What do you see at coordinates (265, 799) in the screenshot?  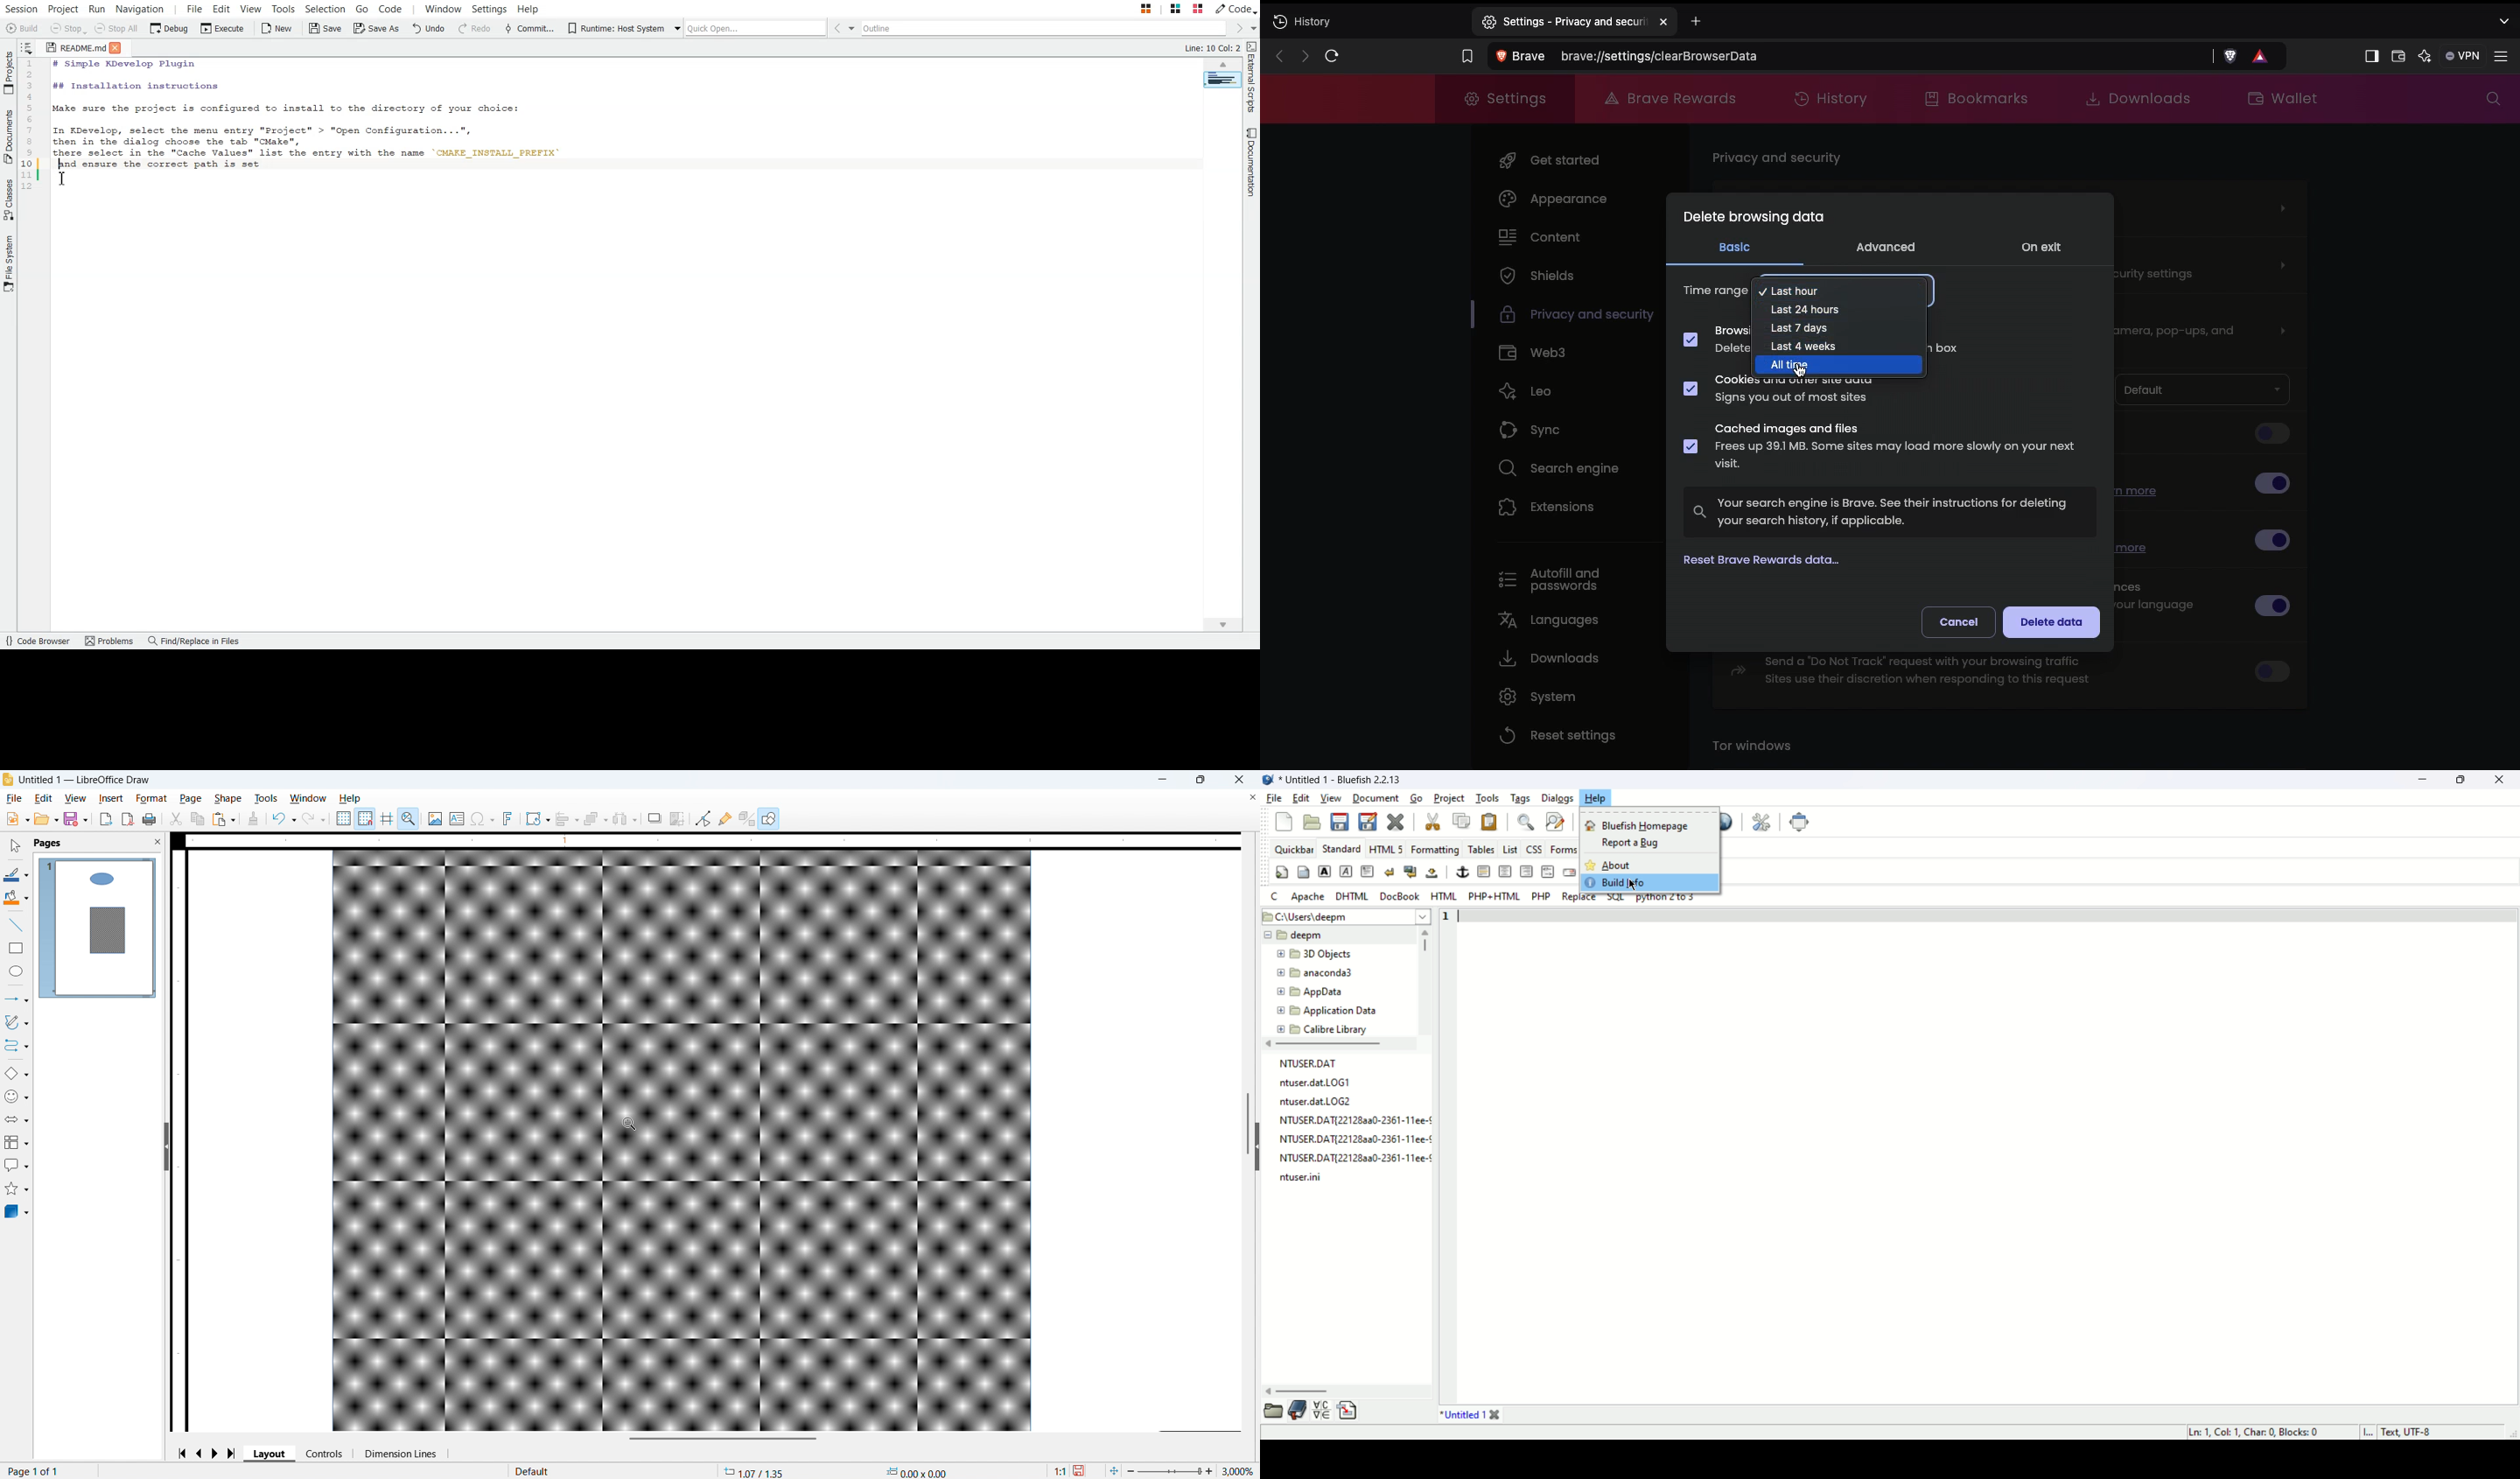 I see `Tools ` at bounding box center [265, 799].